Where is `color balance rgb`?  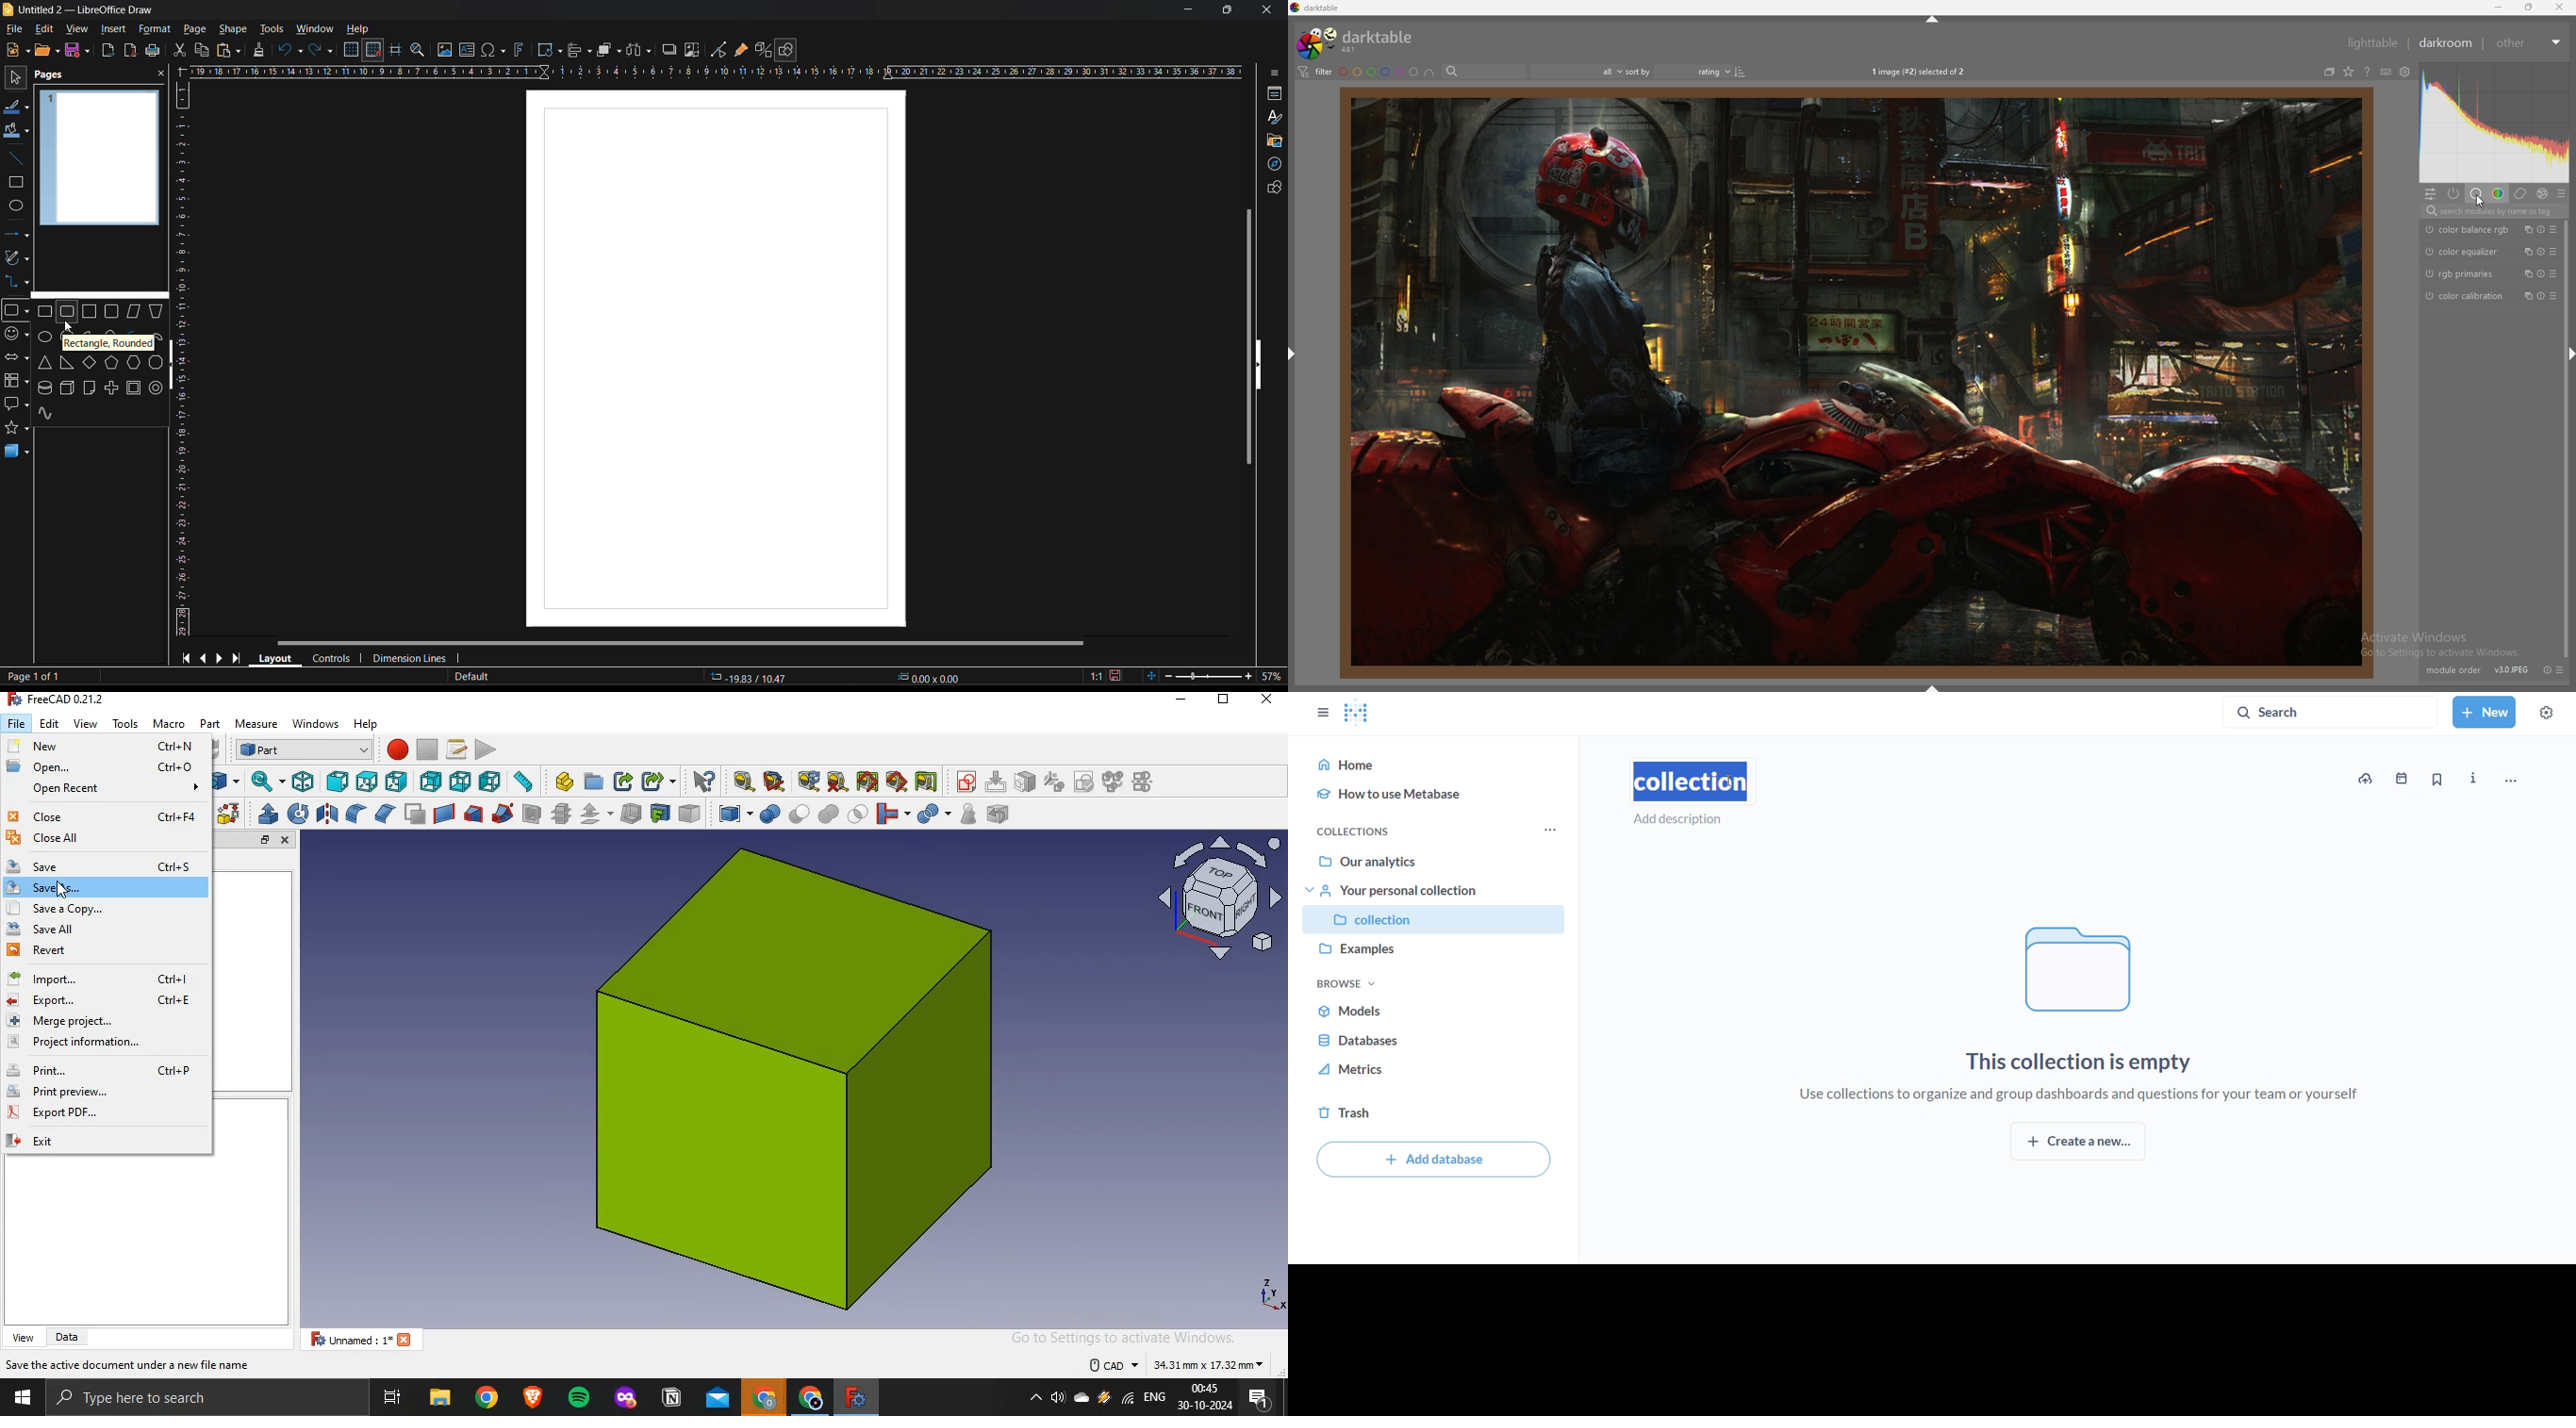
color balance rgb is located at coordinates (2466, 230).